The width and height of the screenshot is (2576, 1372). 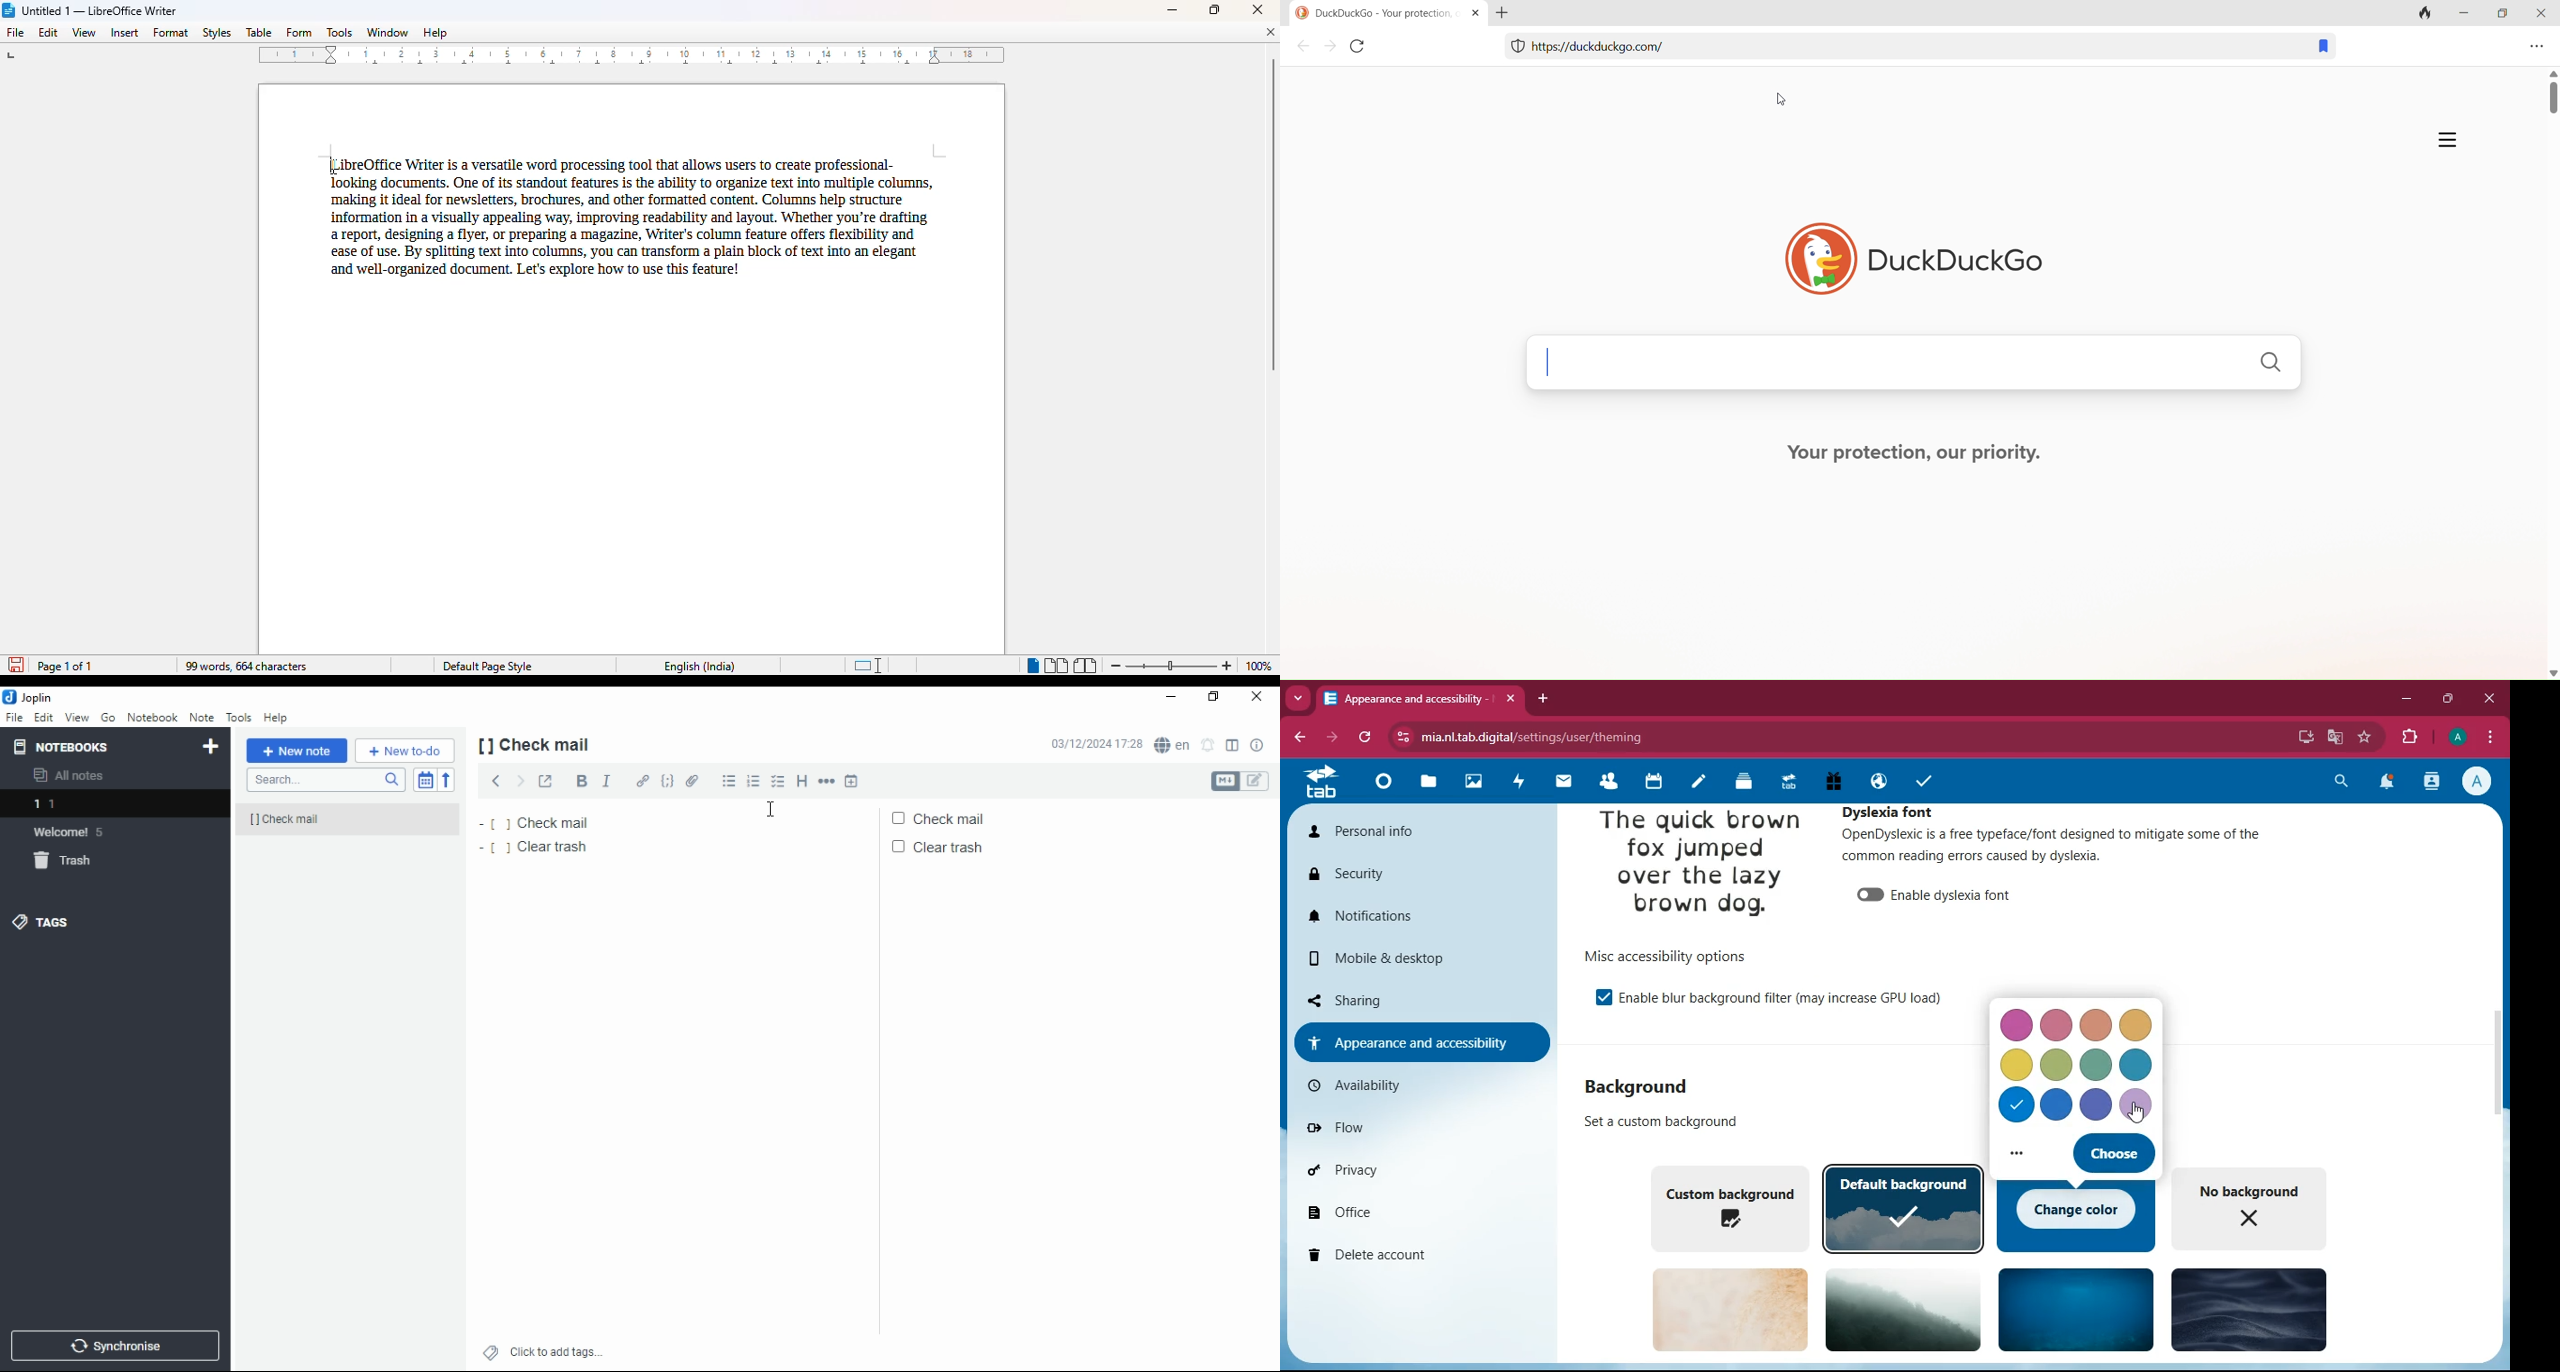 What do you see at coordinates (1420, 1041) in the screenshot?
I see `appearance and accessibility ` at bounding box center [1420, 1041].